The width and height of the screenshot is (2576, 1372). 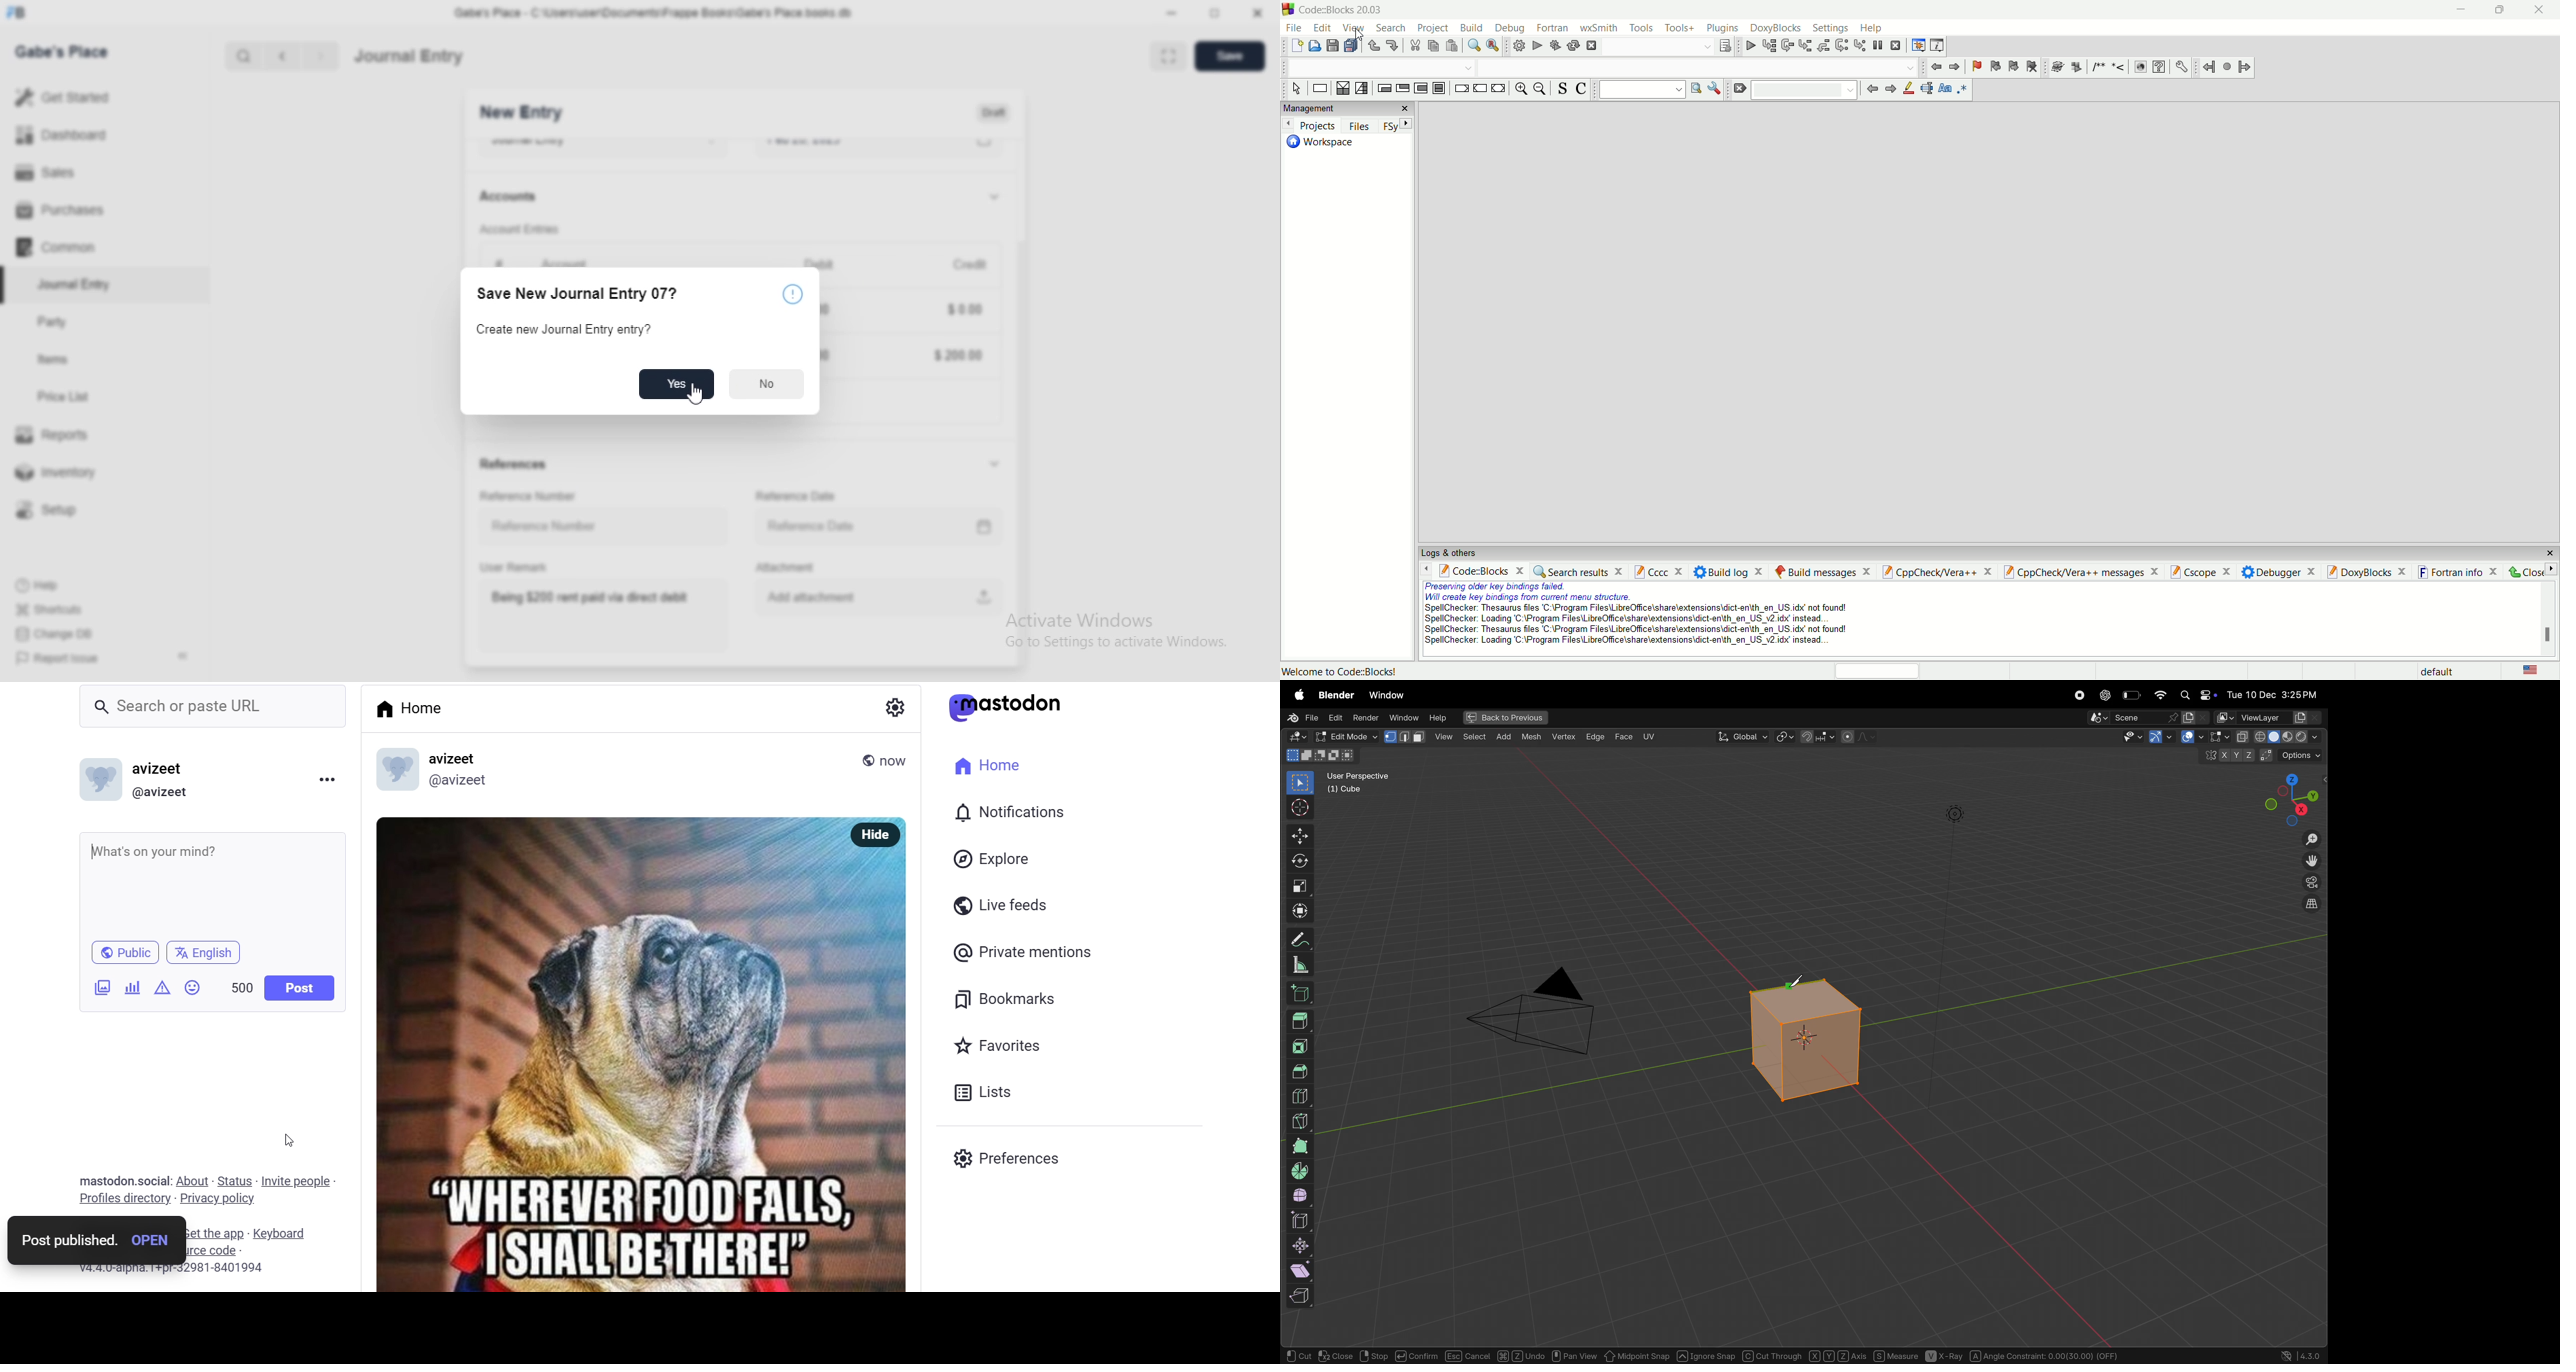 What do you see at coordinates (1335, 1356) in the screenshot?
I see `Close` at bounding box center [1335, 1356].